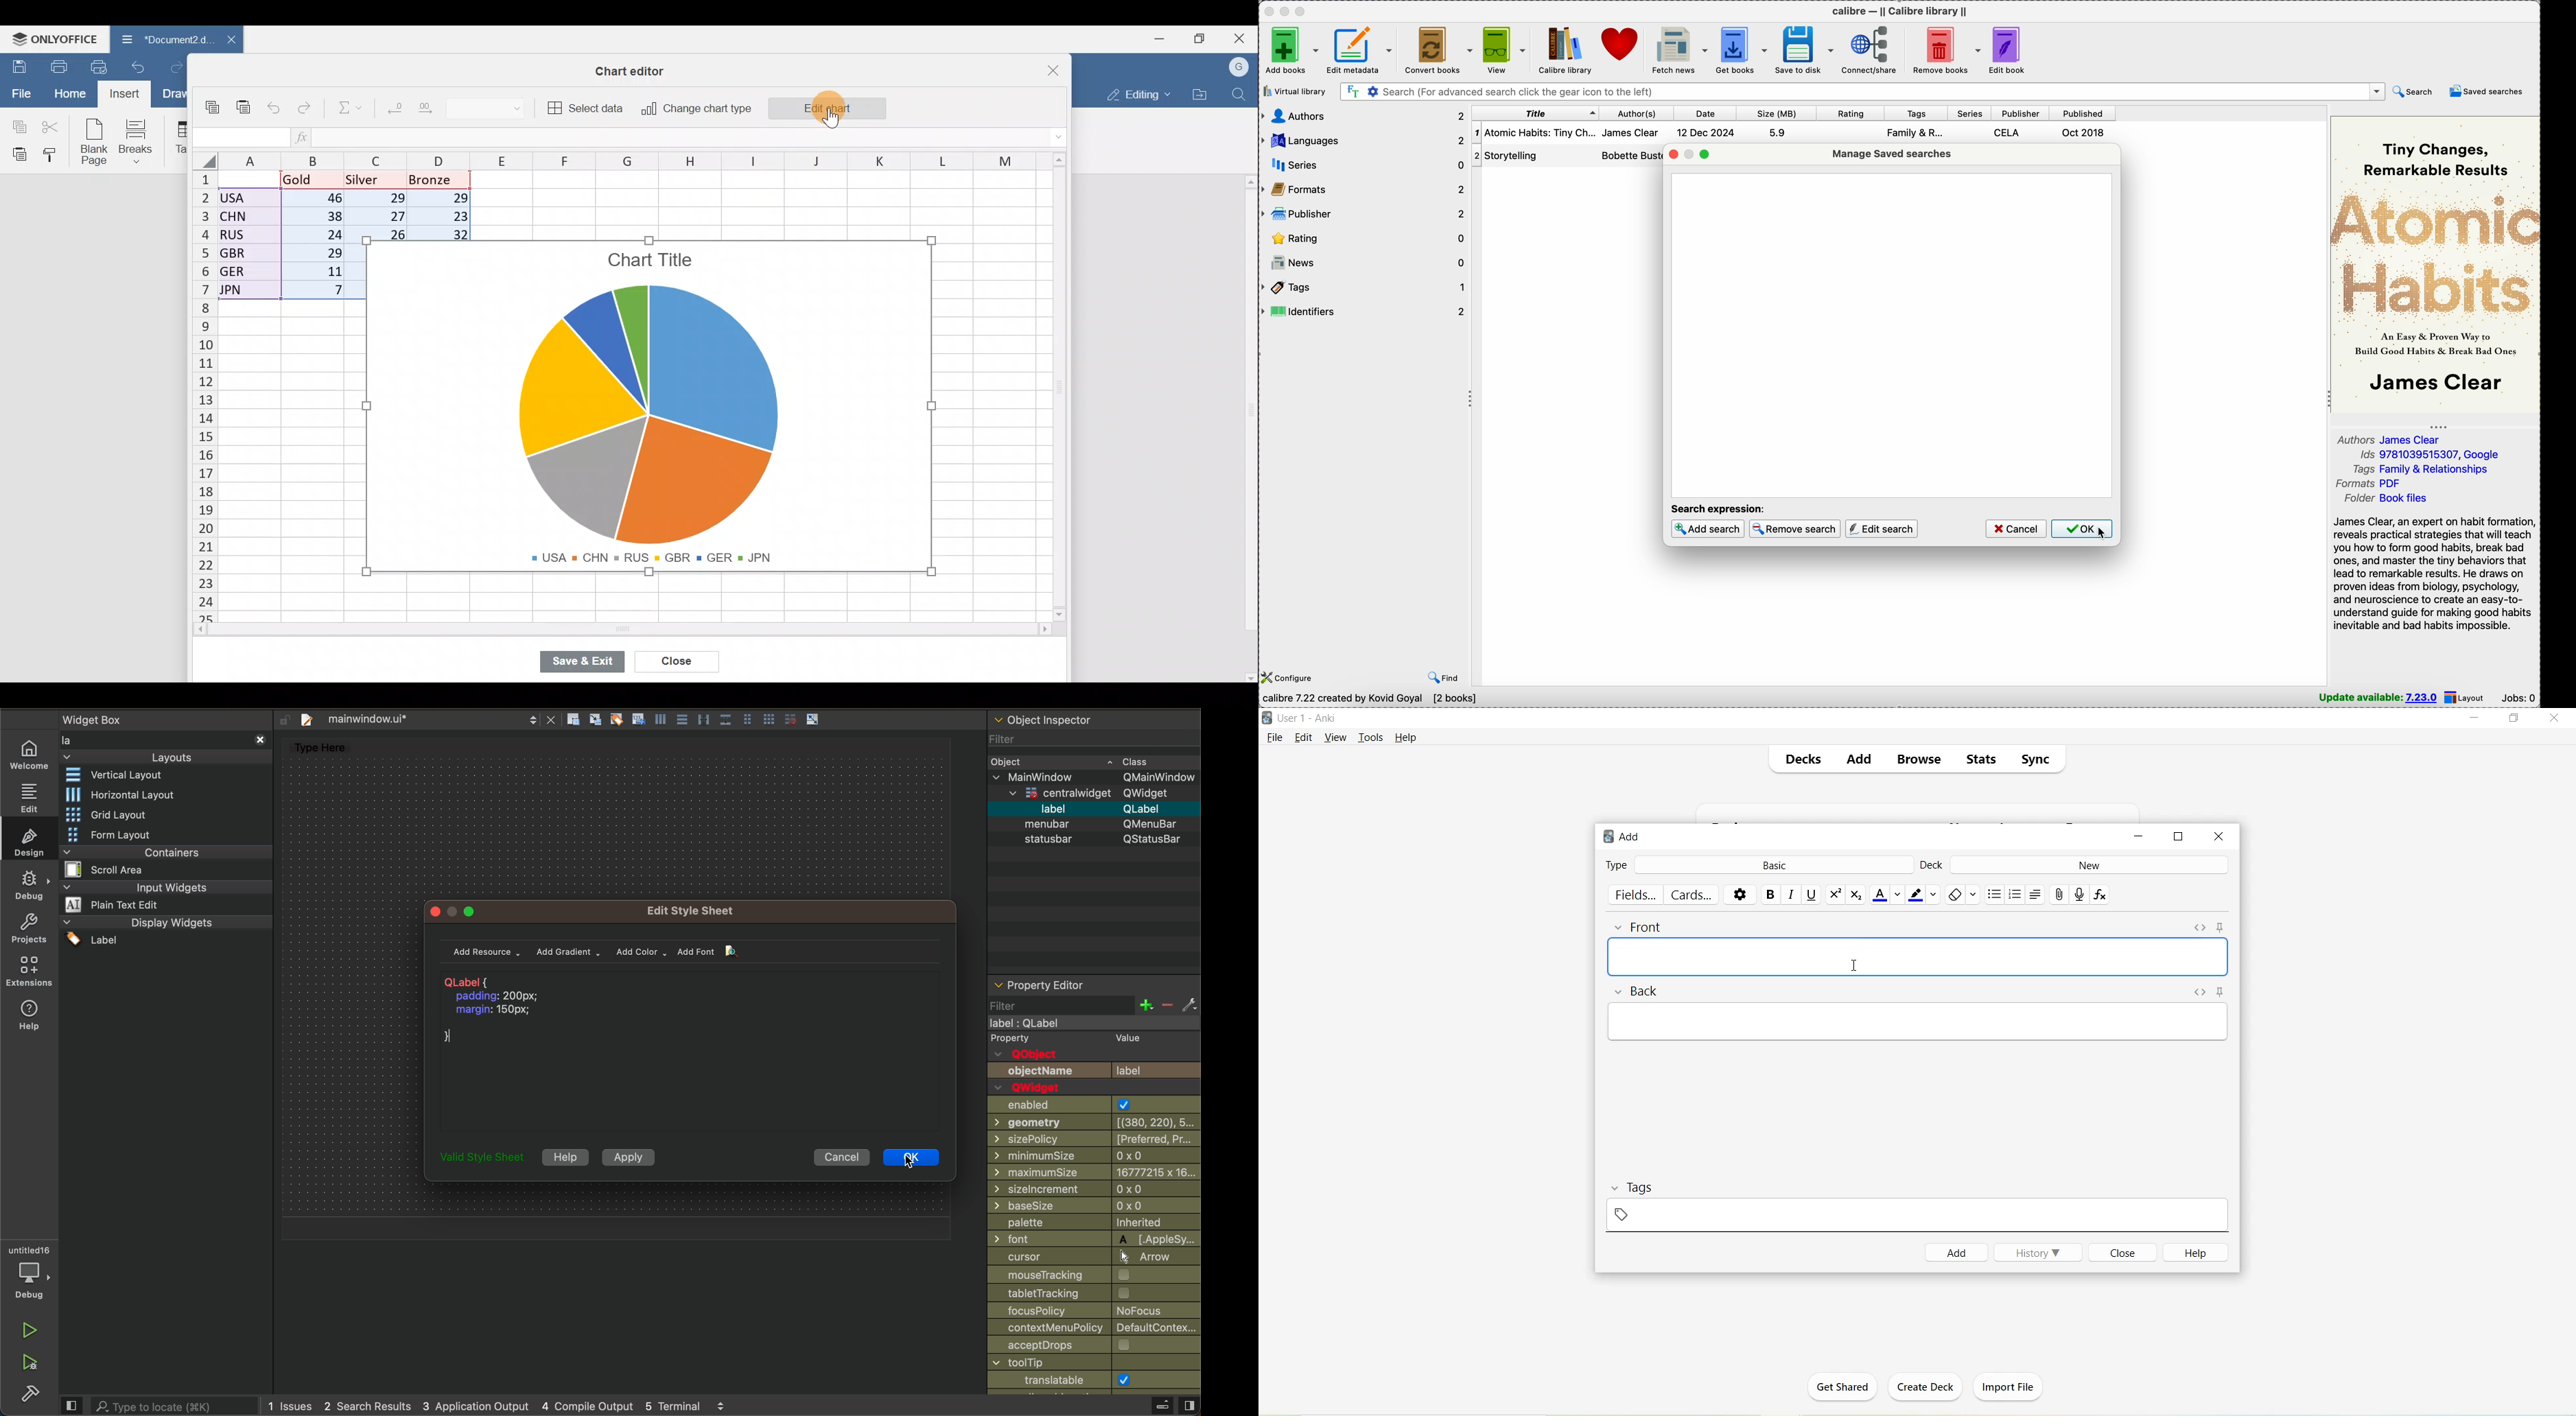 This screenshot has height=1428, width=2576. Describe the element at coordinates (2009, 132) in the screenshot. I see `publisher` at that location.